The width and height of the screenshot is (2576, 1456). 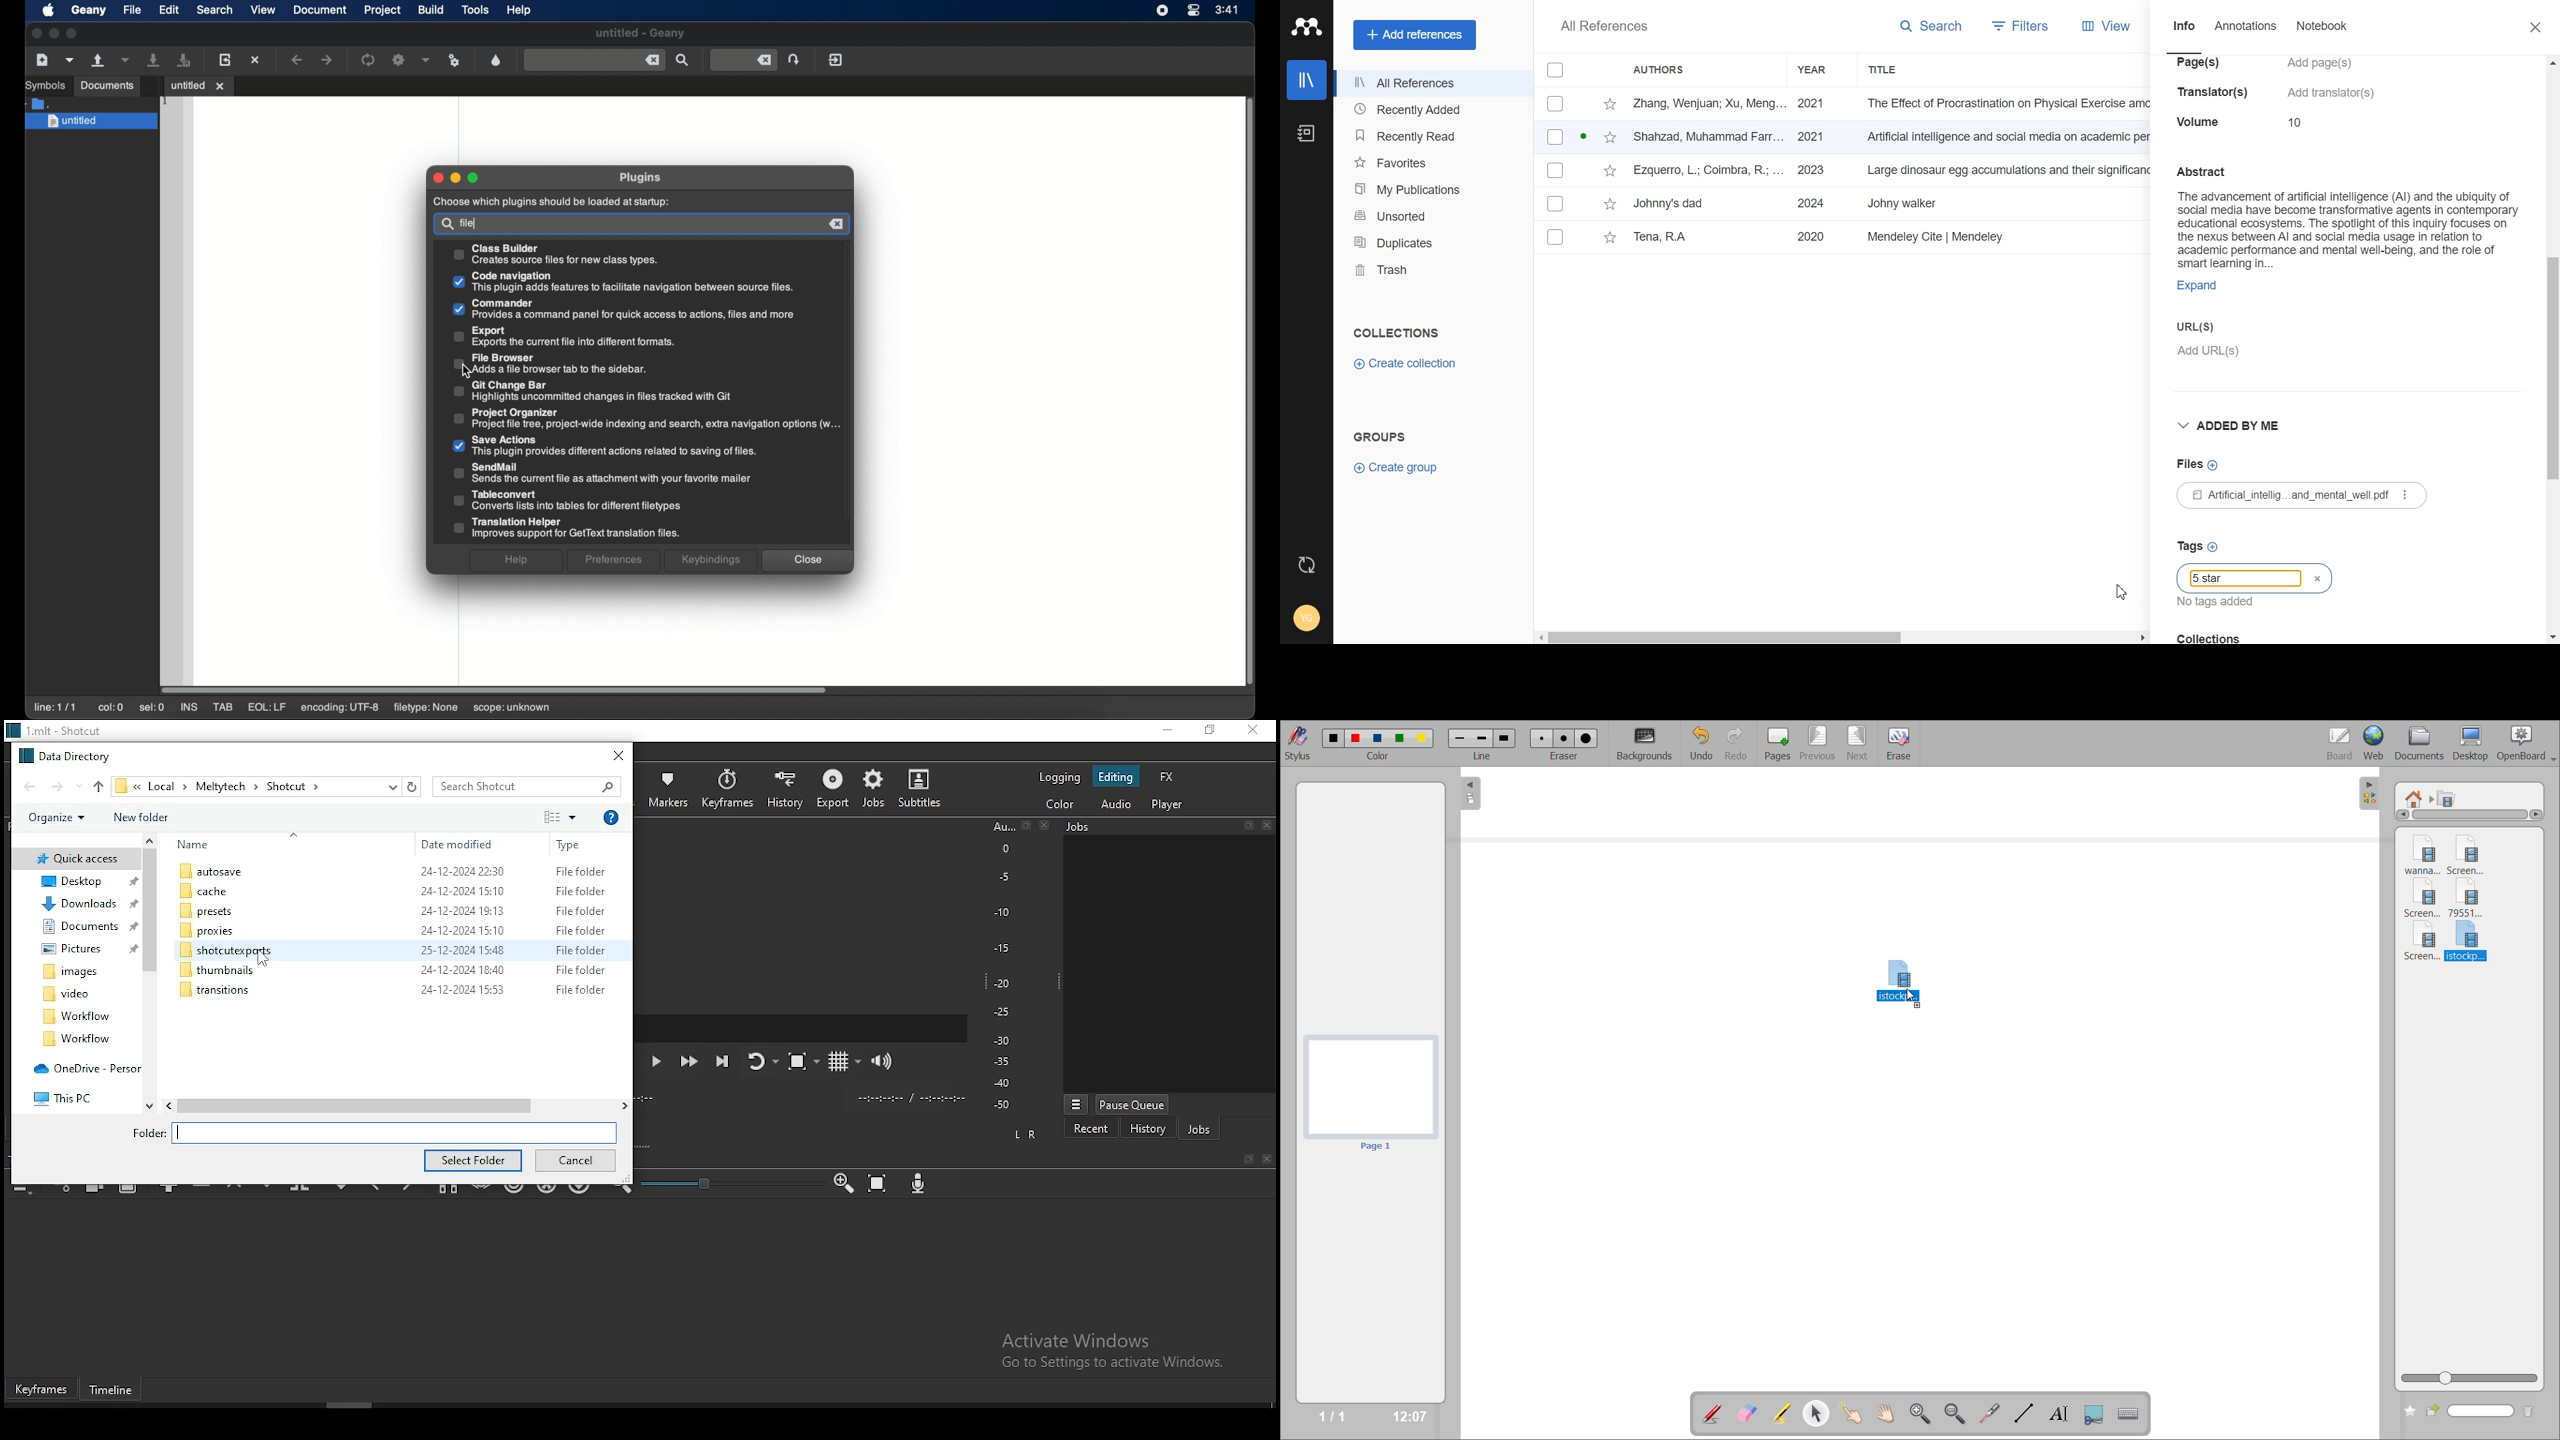 I want to click on col: 0, so click(x=111, y=707).